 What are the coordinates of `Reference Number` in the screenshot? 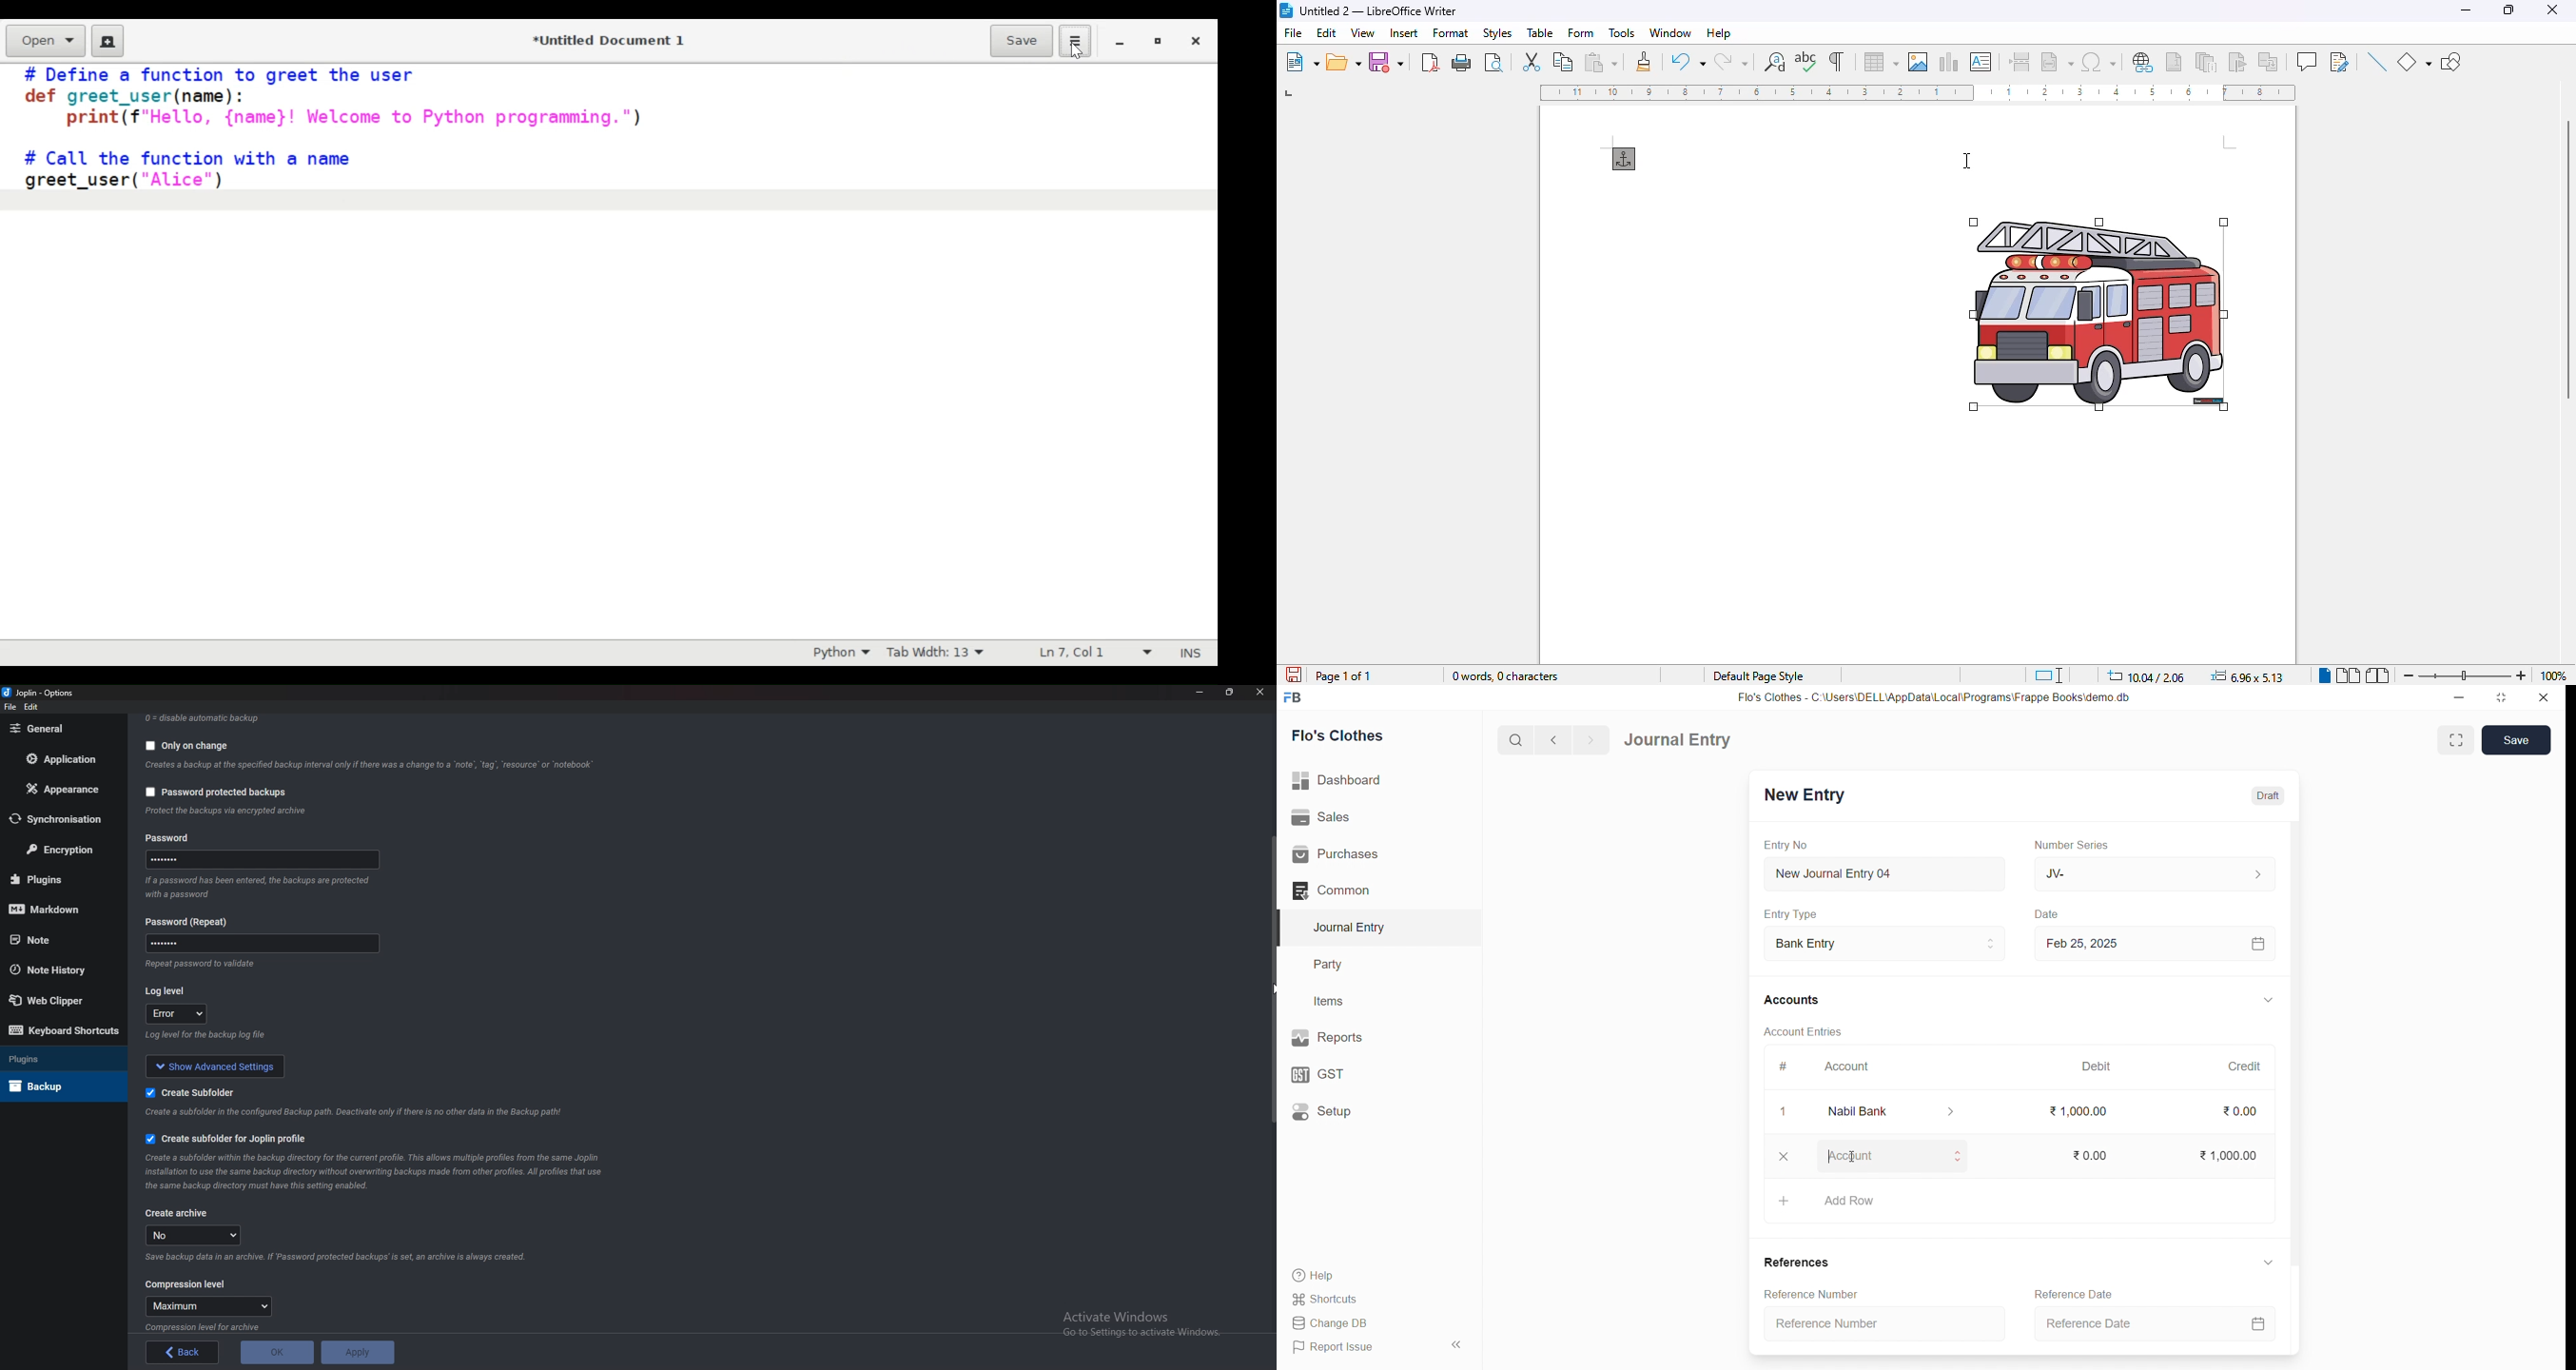 It's located at (1889, 1322).